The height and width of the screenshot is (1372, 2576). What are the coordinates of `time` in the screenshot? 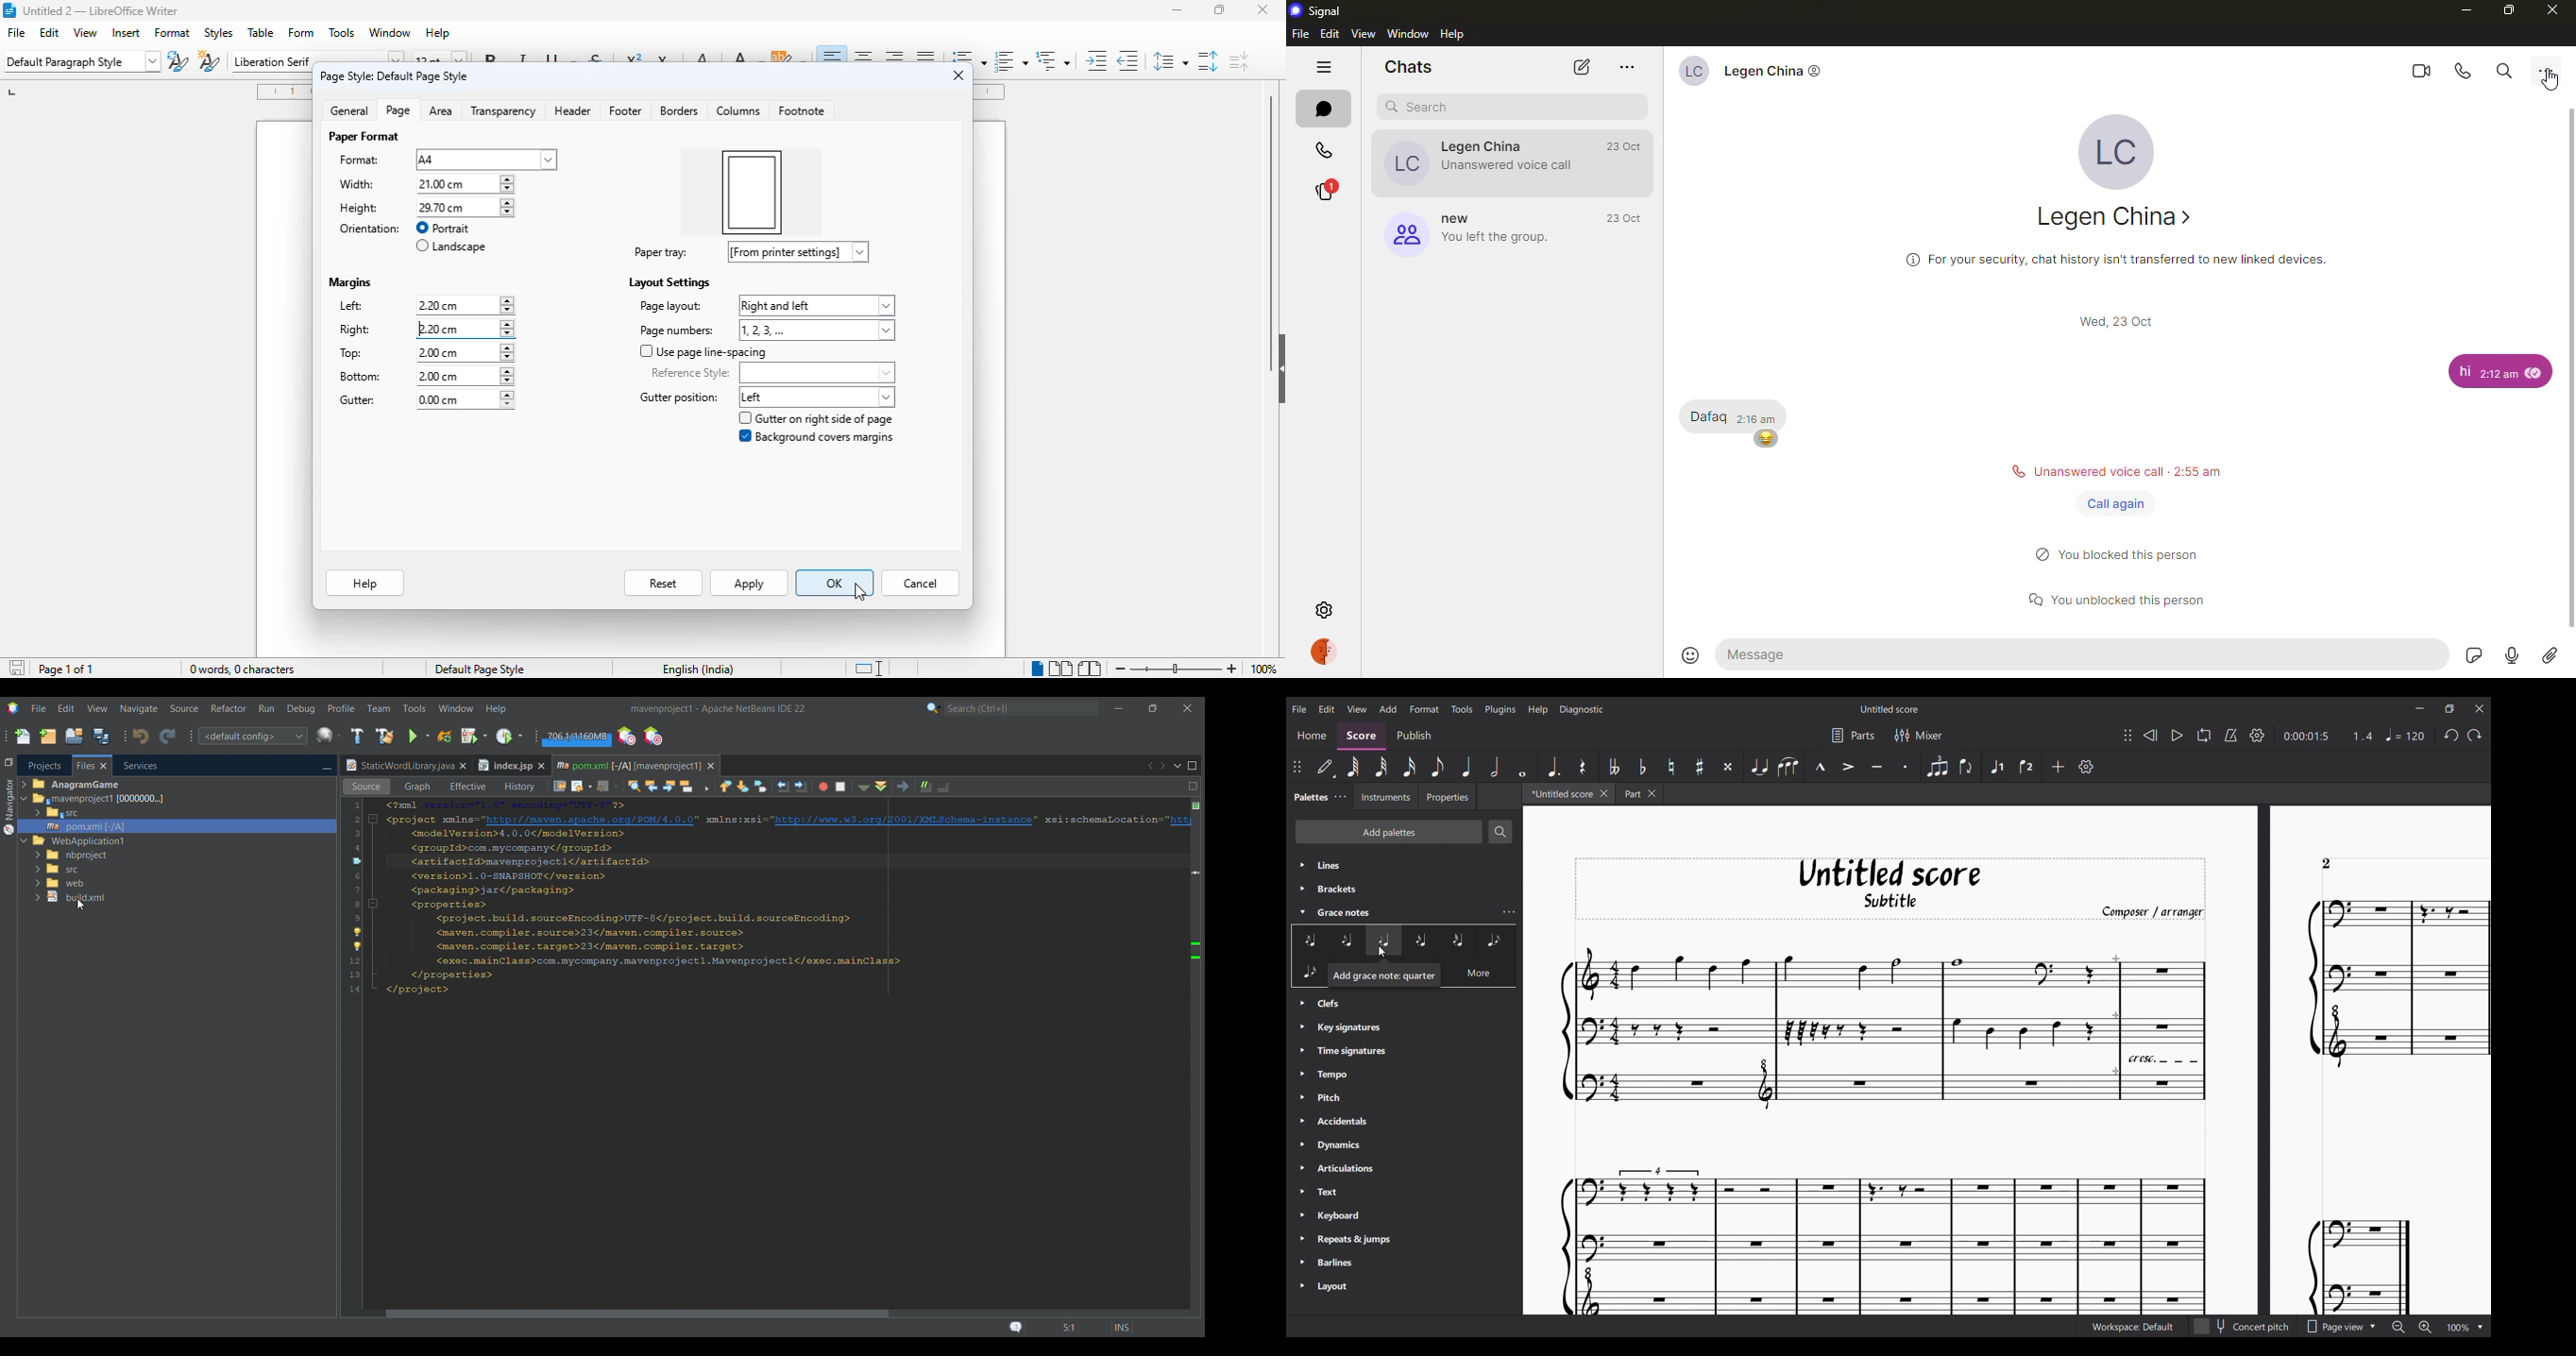 It's located at (1760, 418).